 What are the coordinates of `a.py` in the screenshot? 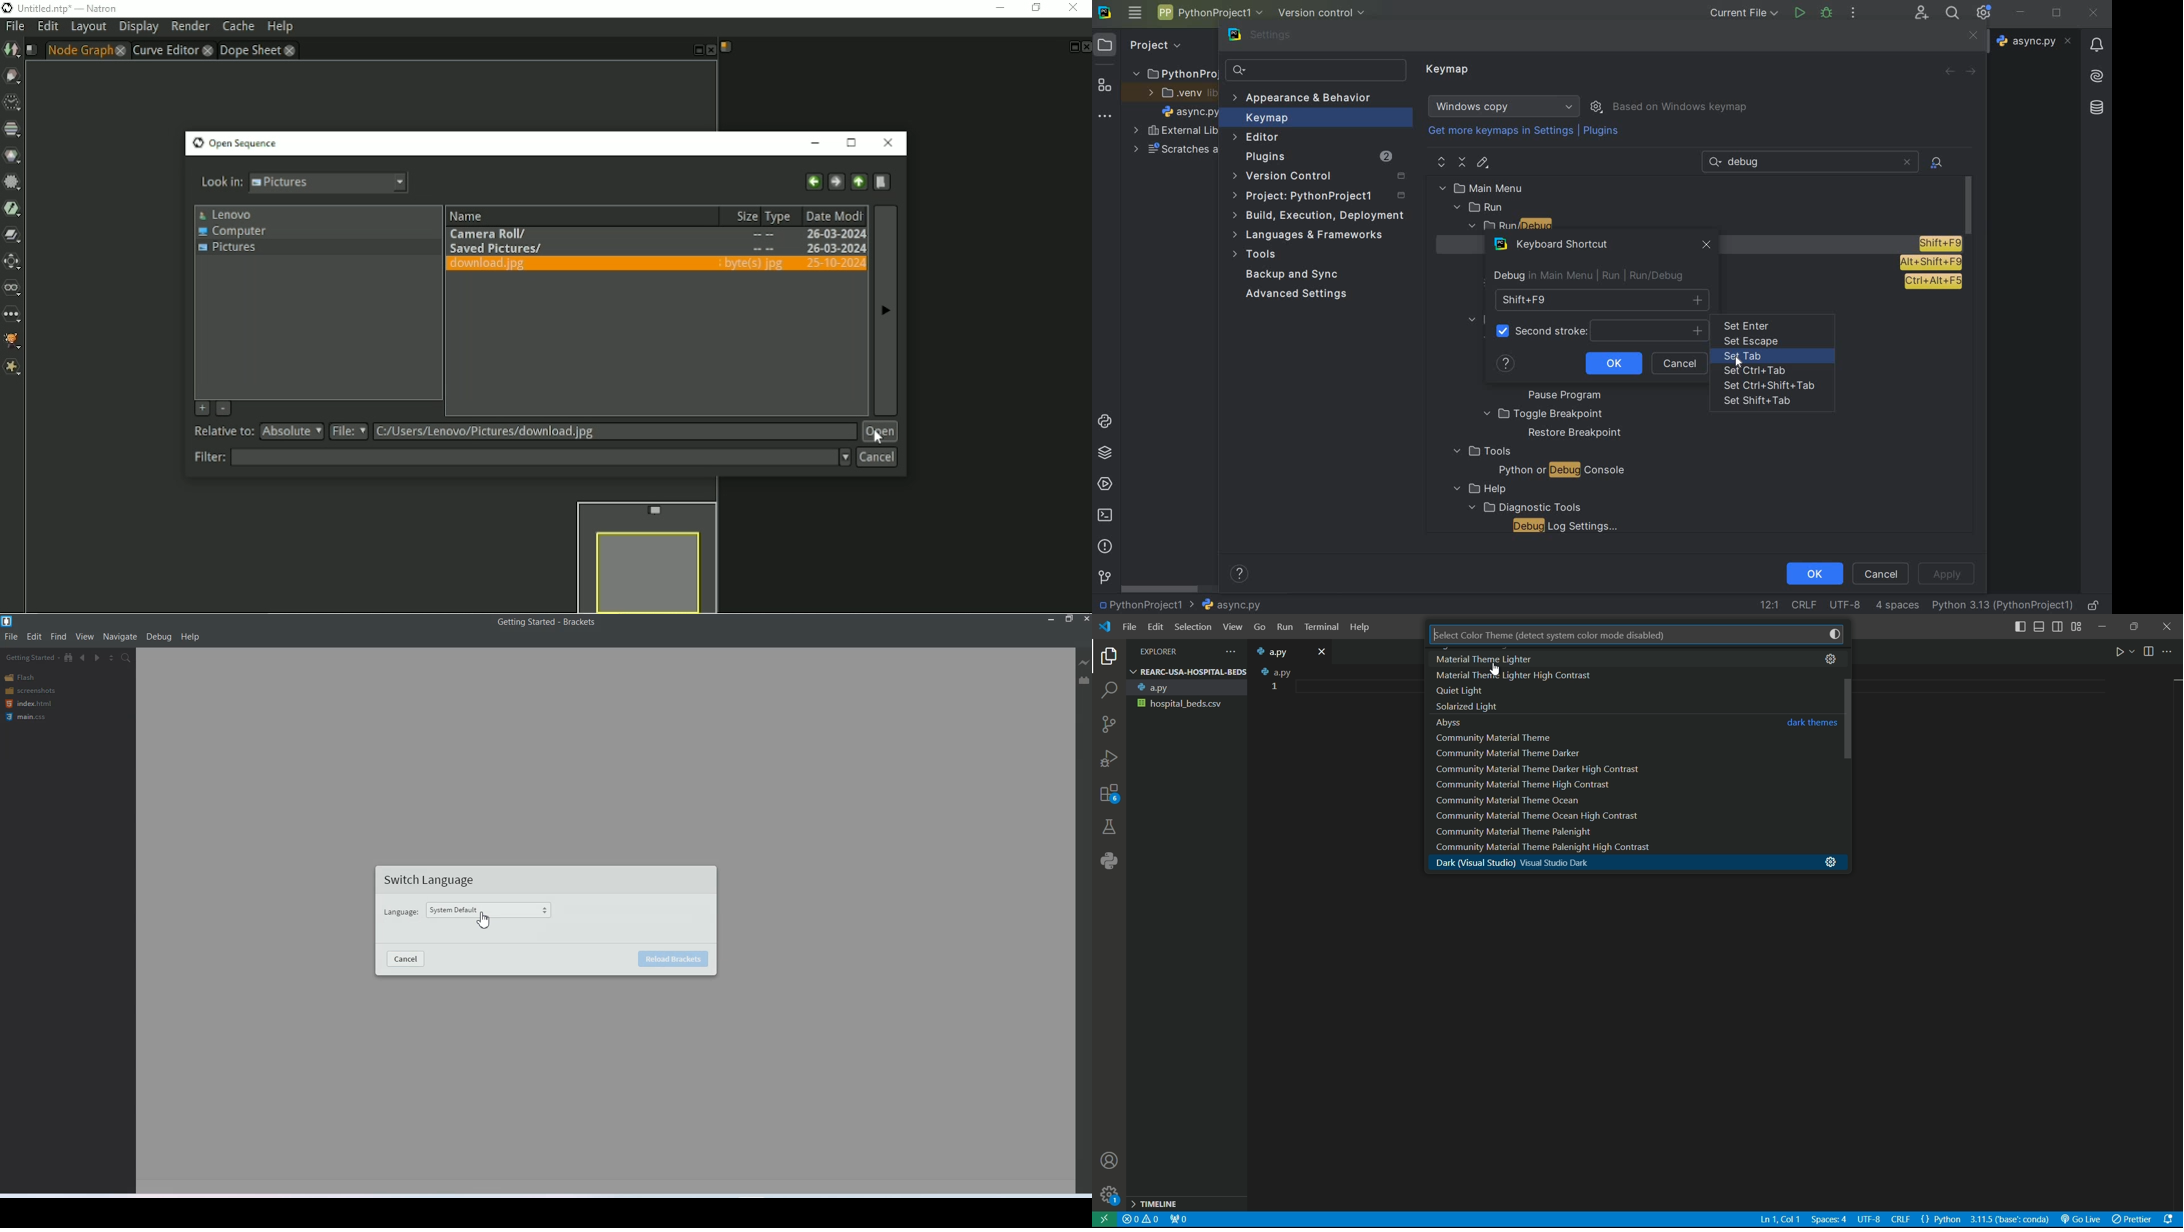 It's located at (1185, 688).